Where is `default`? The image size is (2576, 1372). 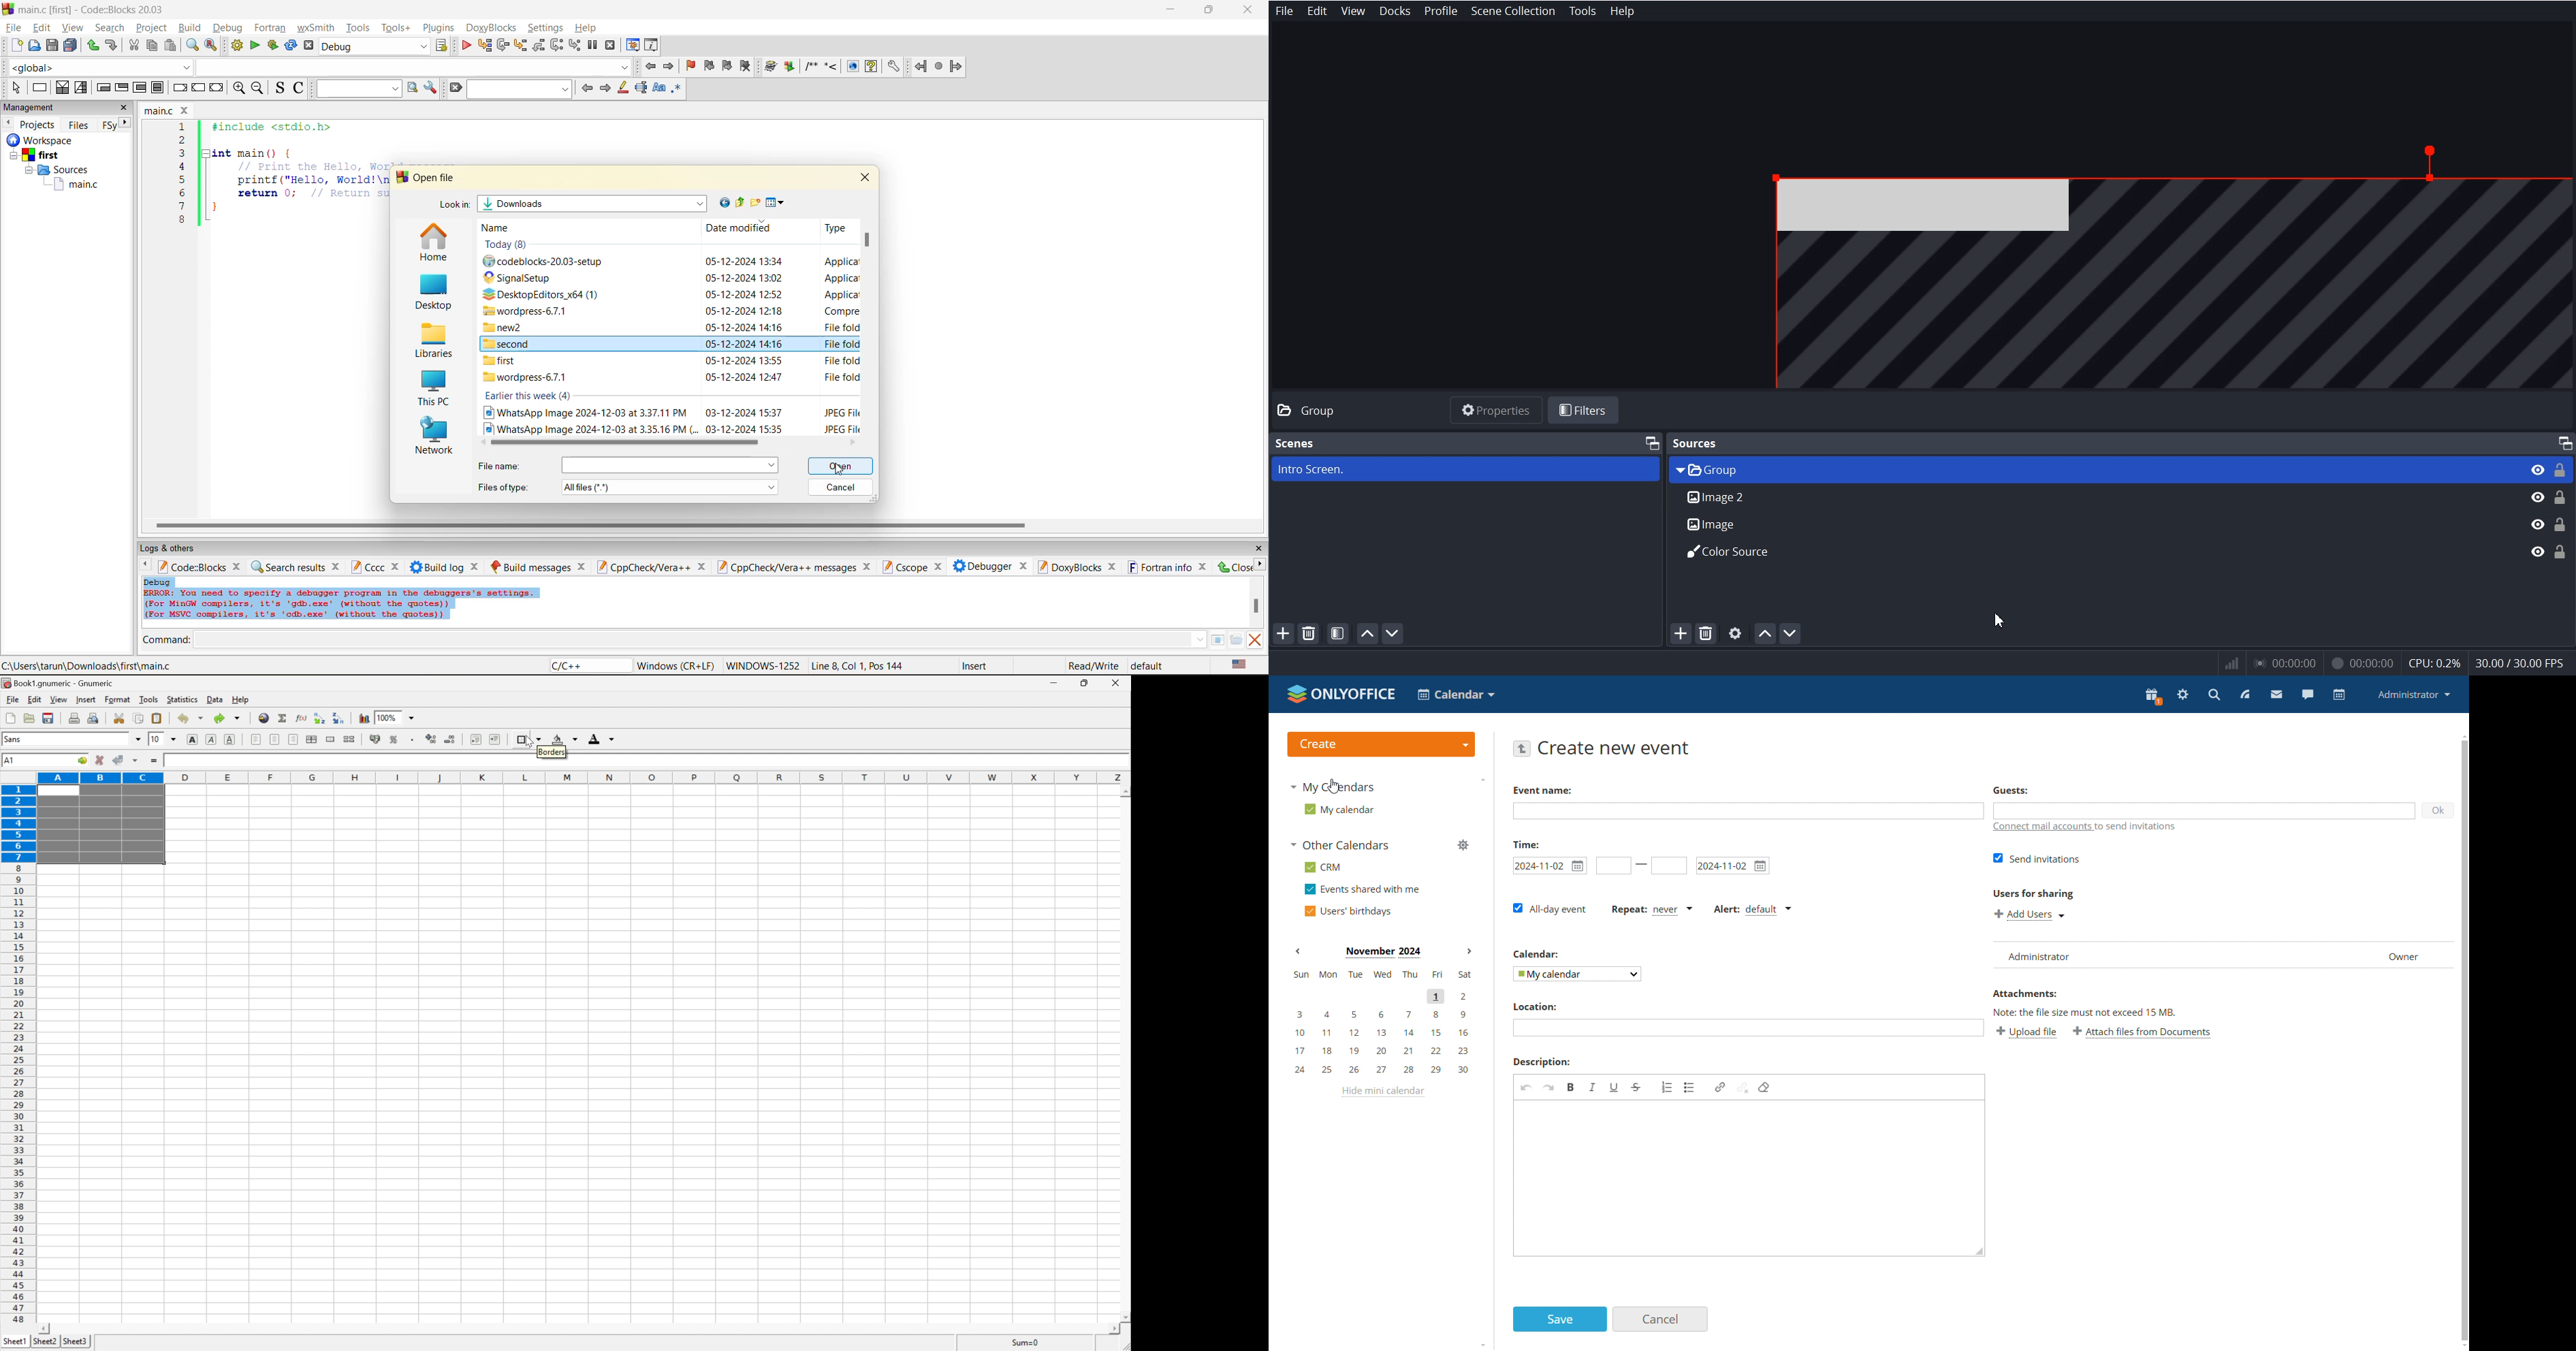 default is located at coordinates (1149, 665).